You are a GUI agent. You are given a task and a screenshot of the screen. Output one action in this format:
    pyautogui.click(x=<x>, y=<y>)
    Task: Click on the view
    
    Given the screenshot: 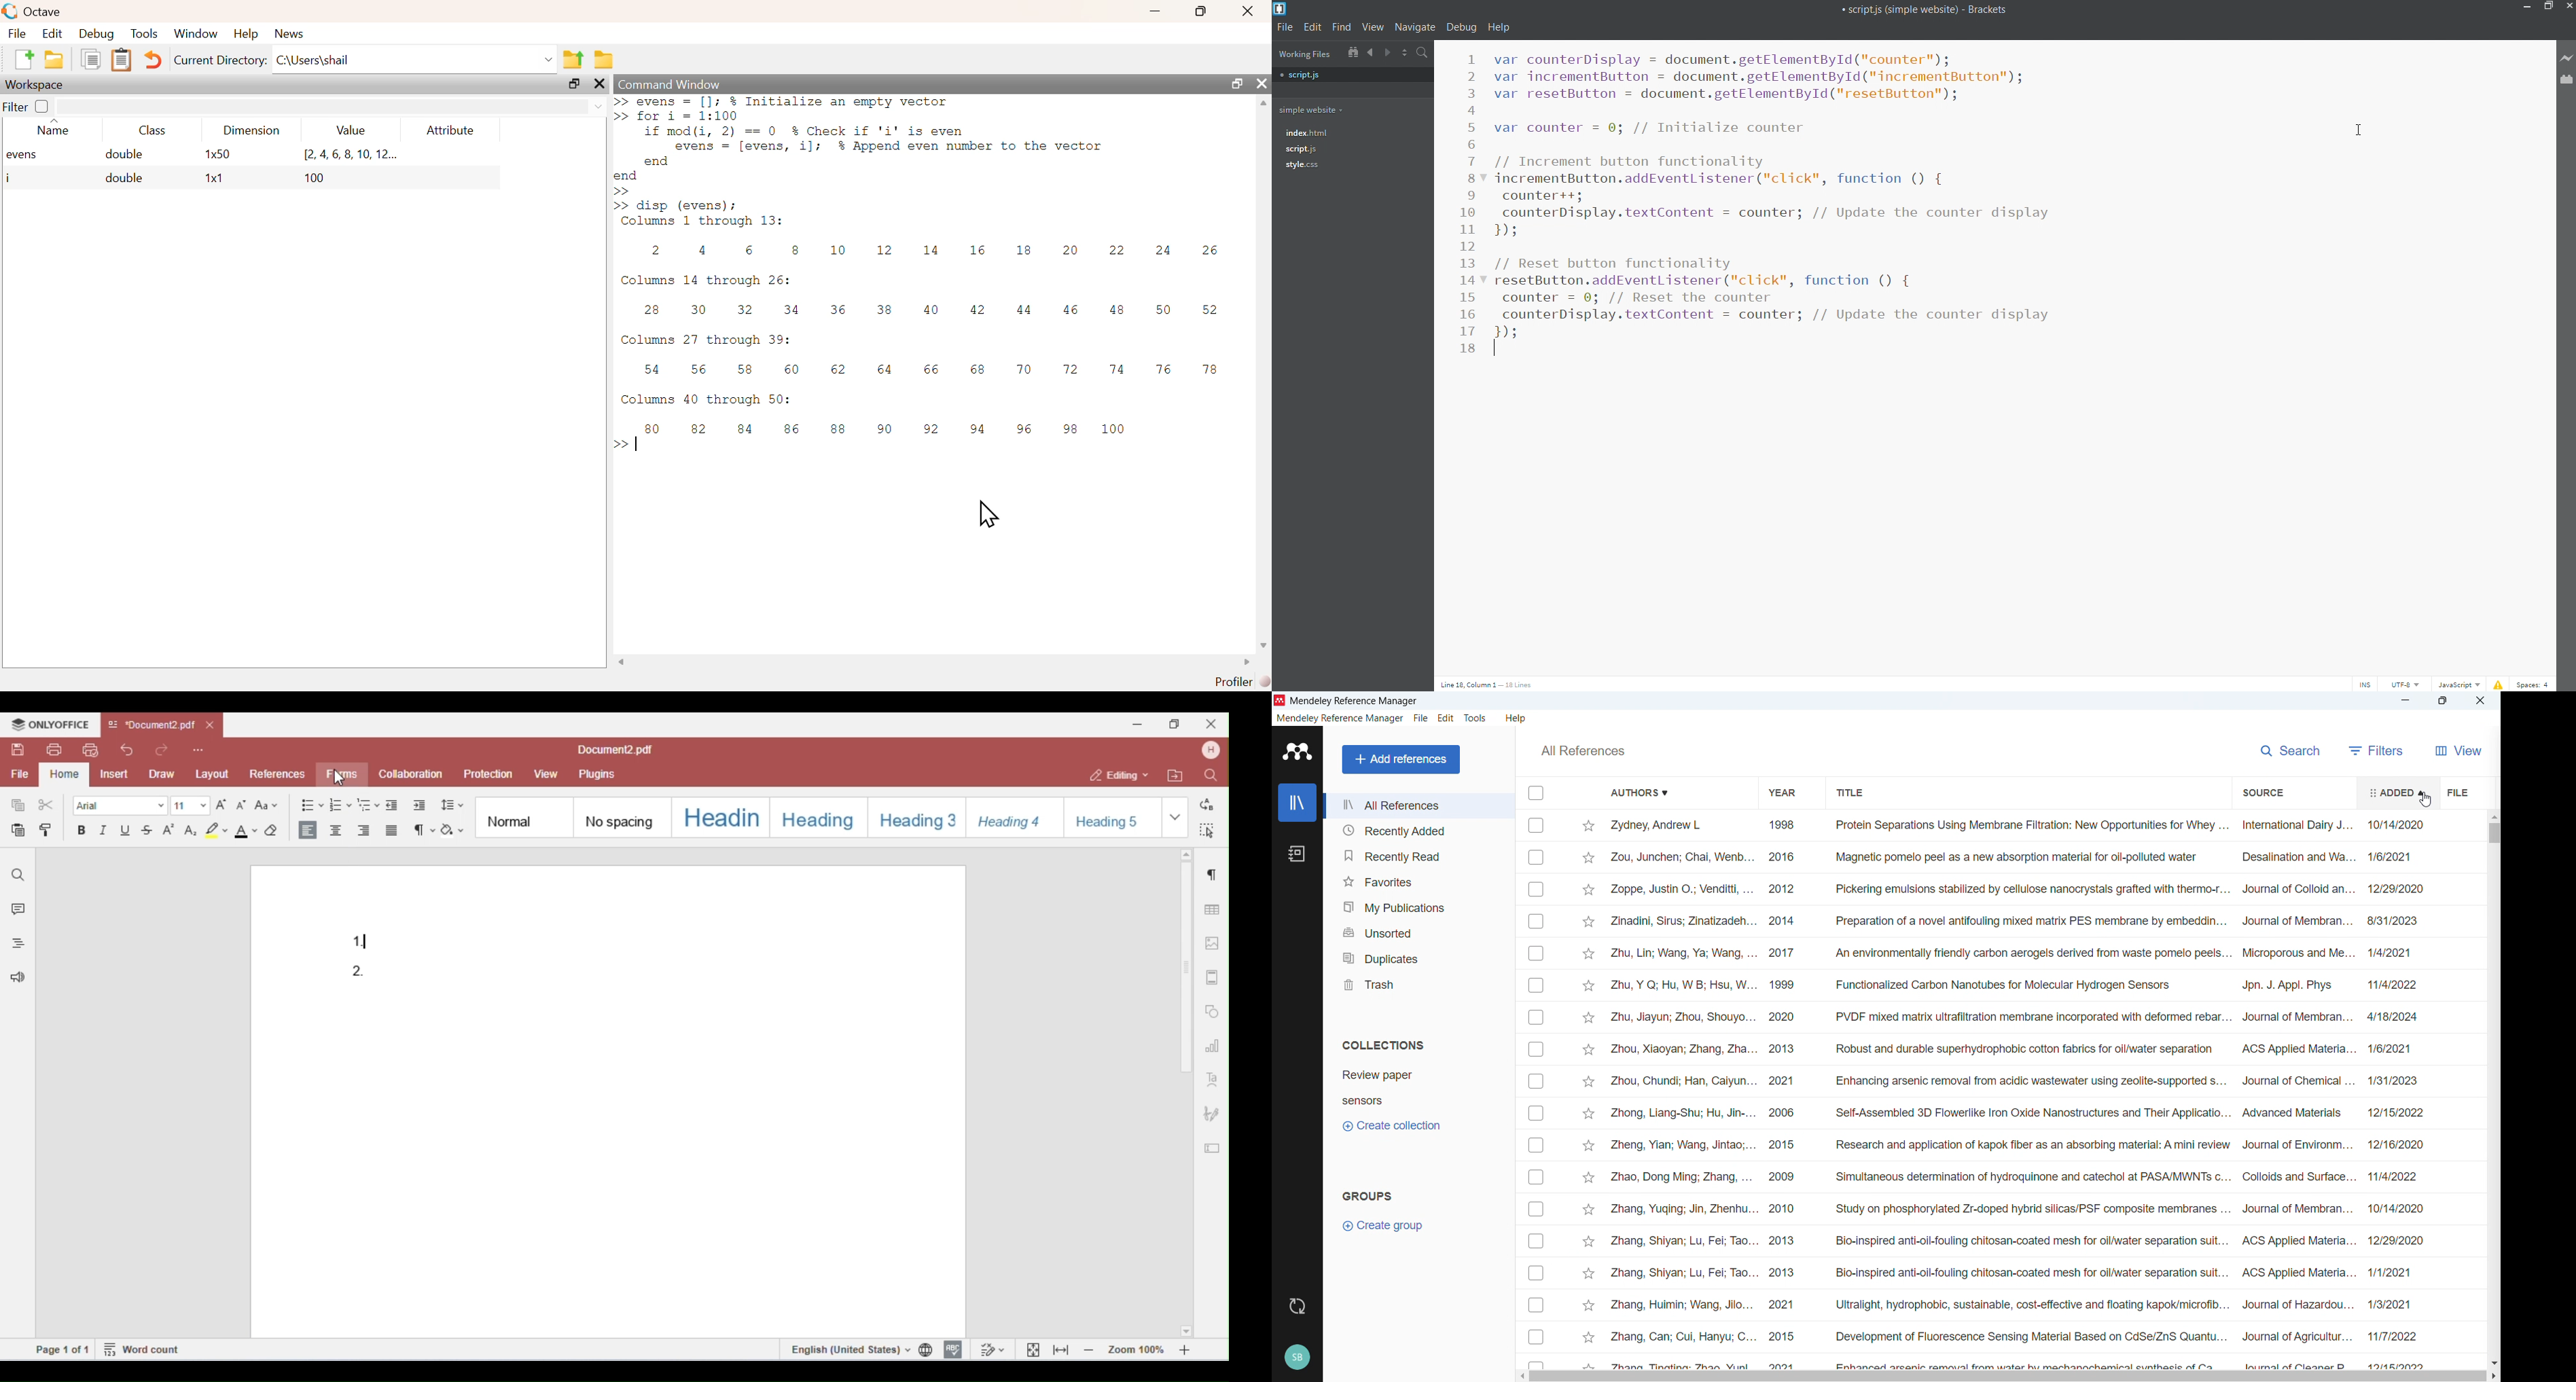 What is the action you would take?
    pyautogui.click(x=1373, y=28)
    